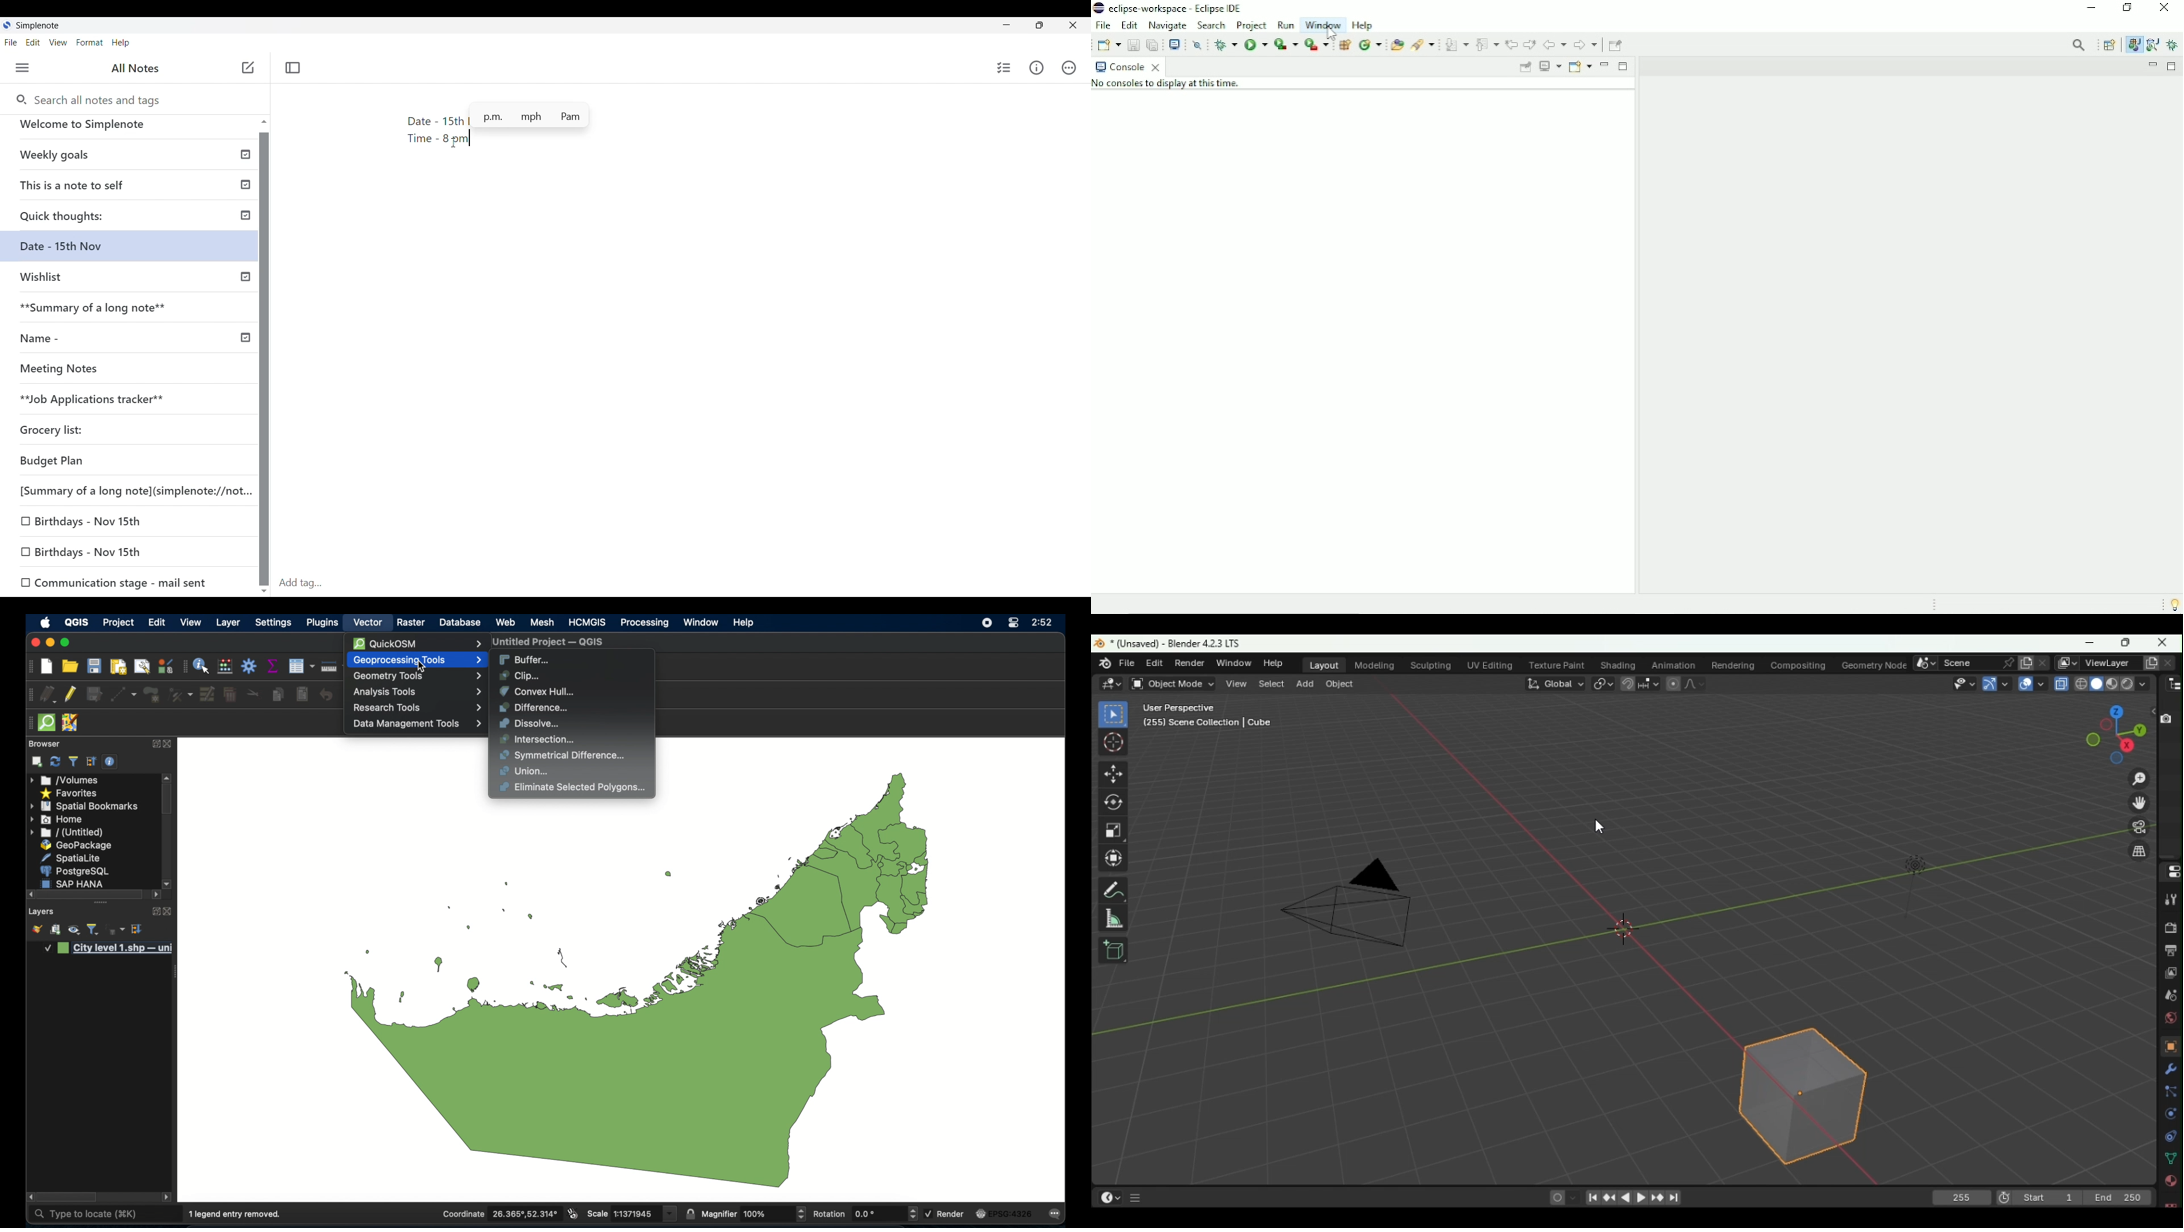 The image size is (2184, 1232). Describe the element at coordinates (2172, 603) in the screenshot. I see `Tip ` at that location.